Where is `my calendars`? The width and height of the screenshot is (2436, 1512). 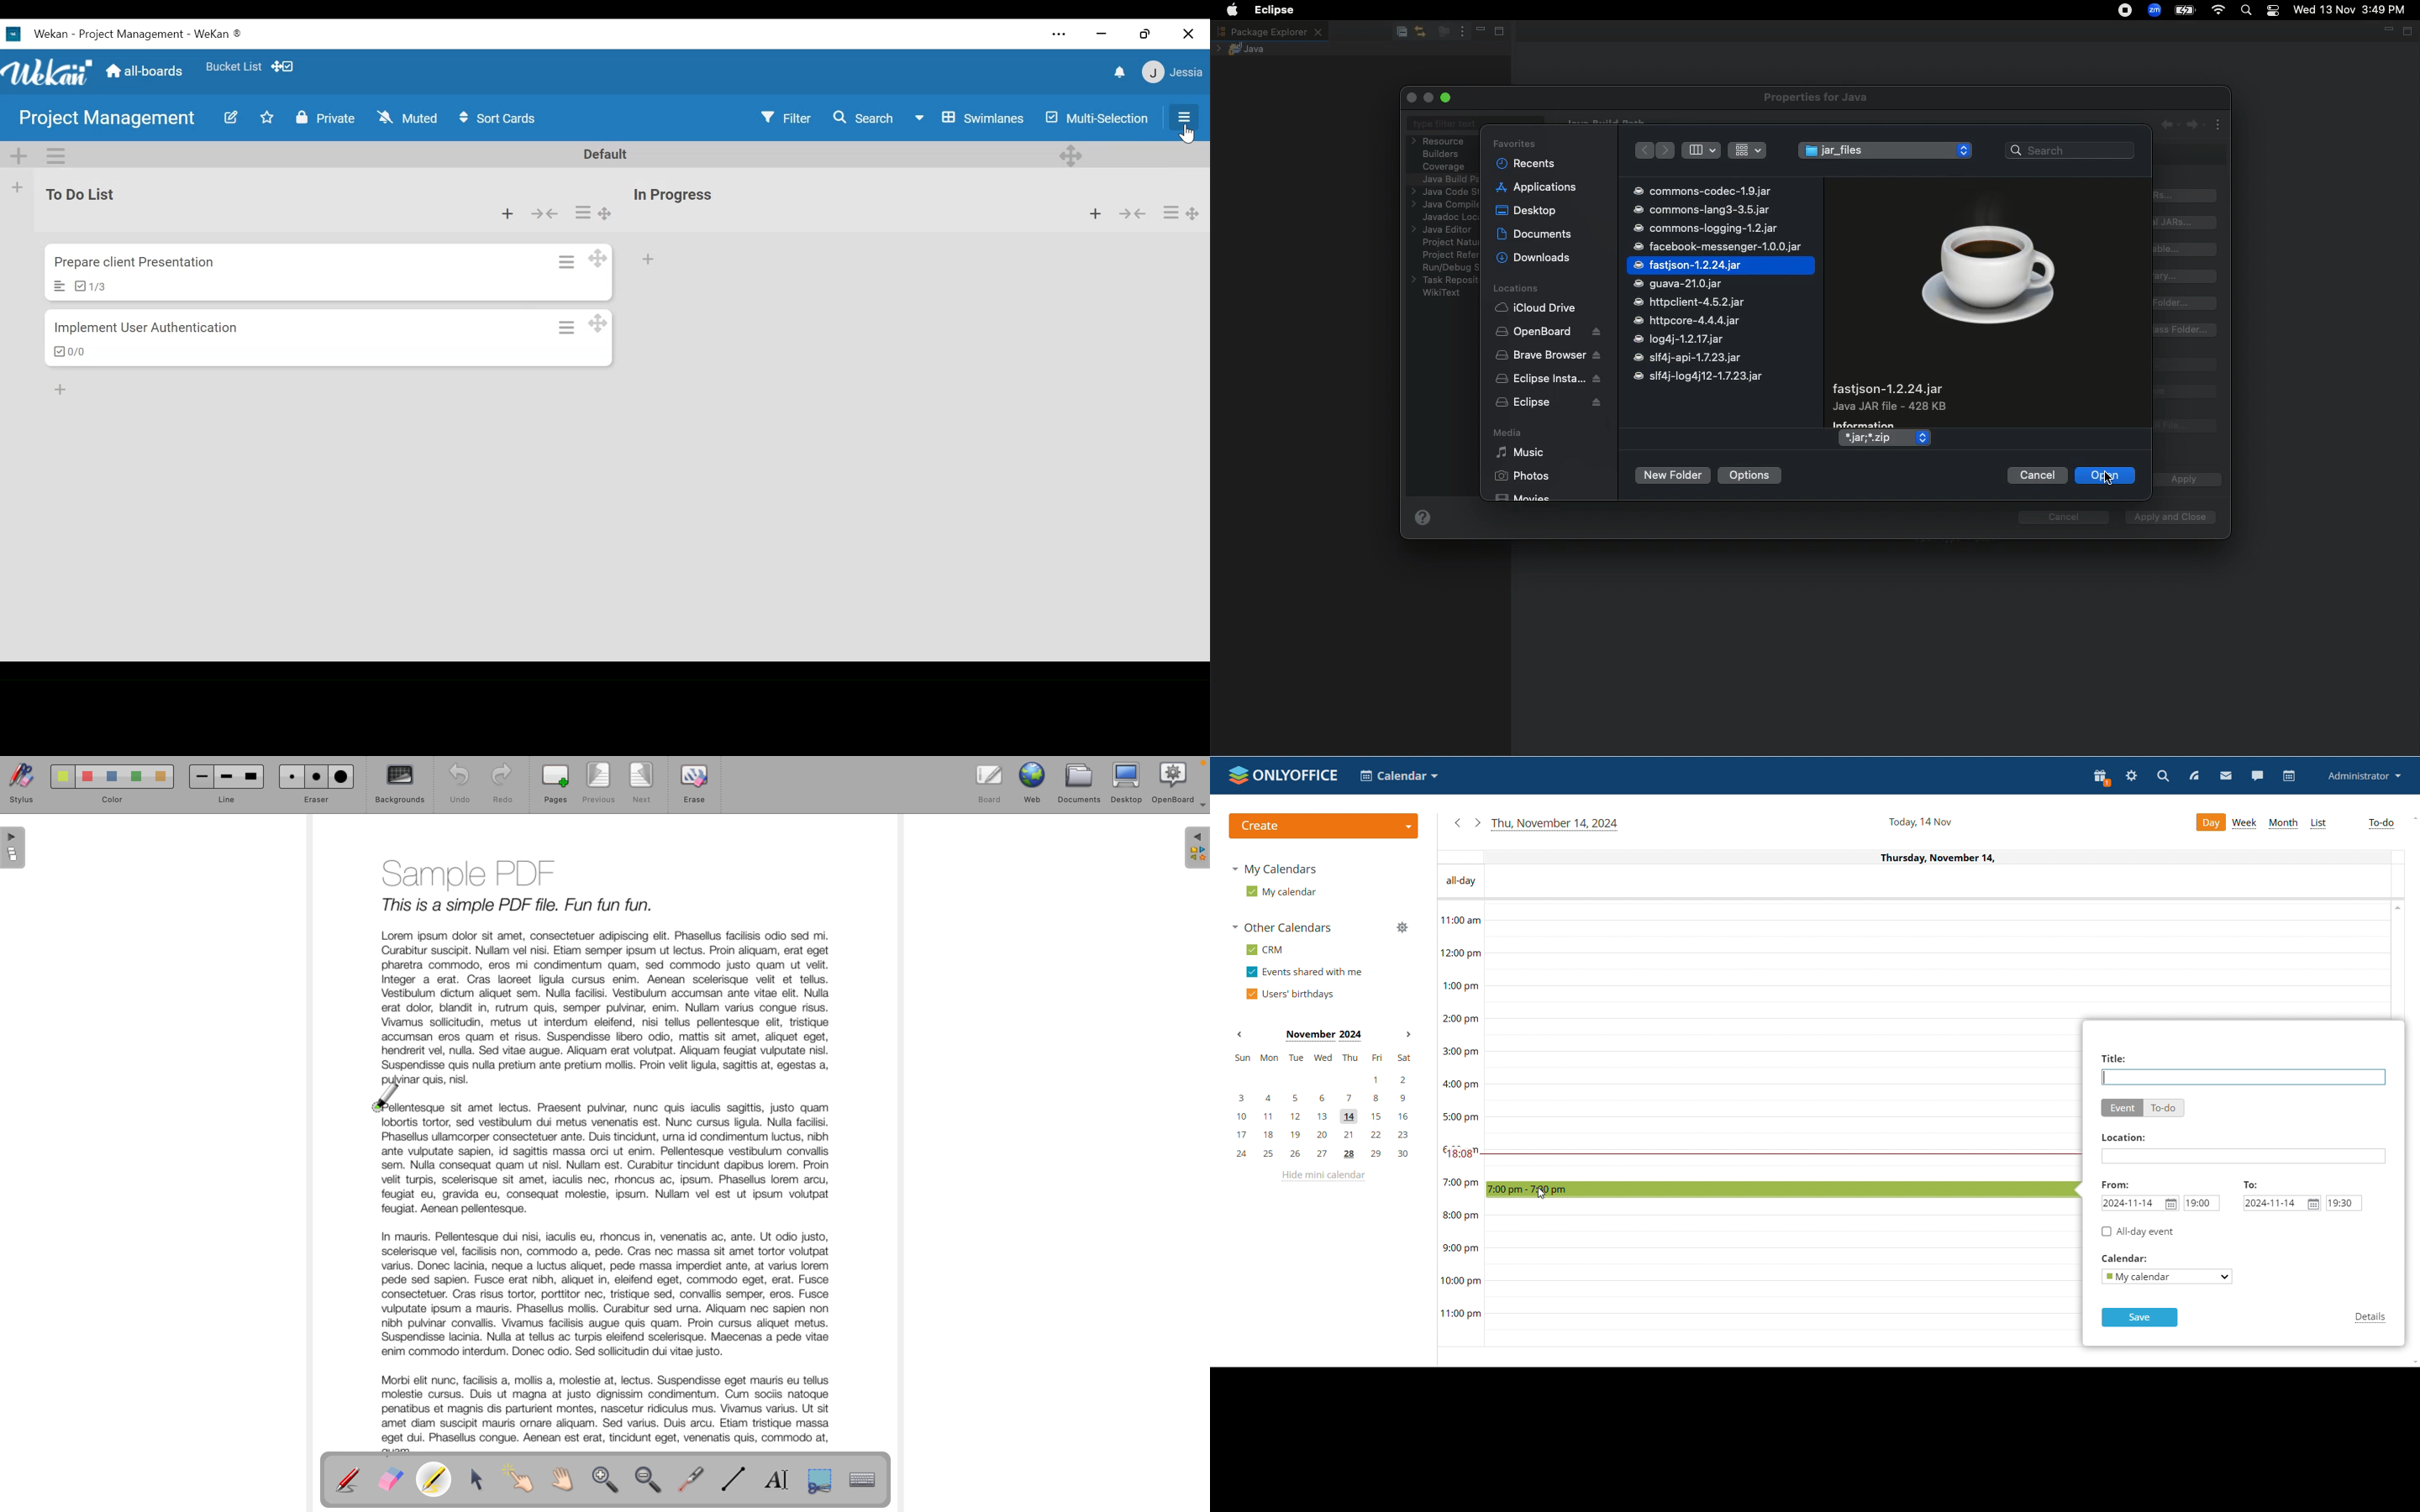 my calendars is located at coordinates (1274, 869).